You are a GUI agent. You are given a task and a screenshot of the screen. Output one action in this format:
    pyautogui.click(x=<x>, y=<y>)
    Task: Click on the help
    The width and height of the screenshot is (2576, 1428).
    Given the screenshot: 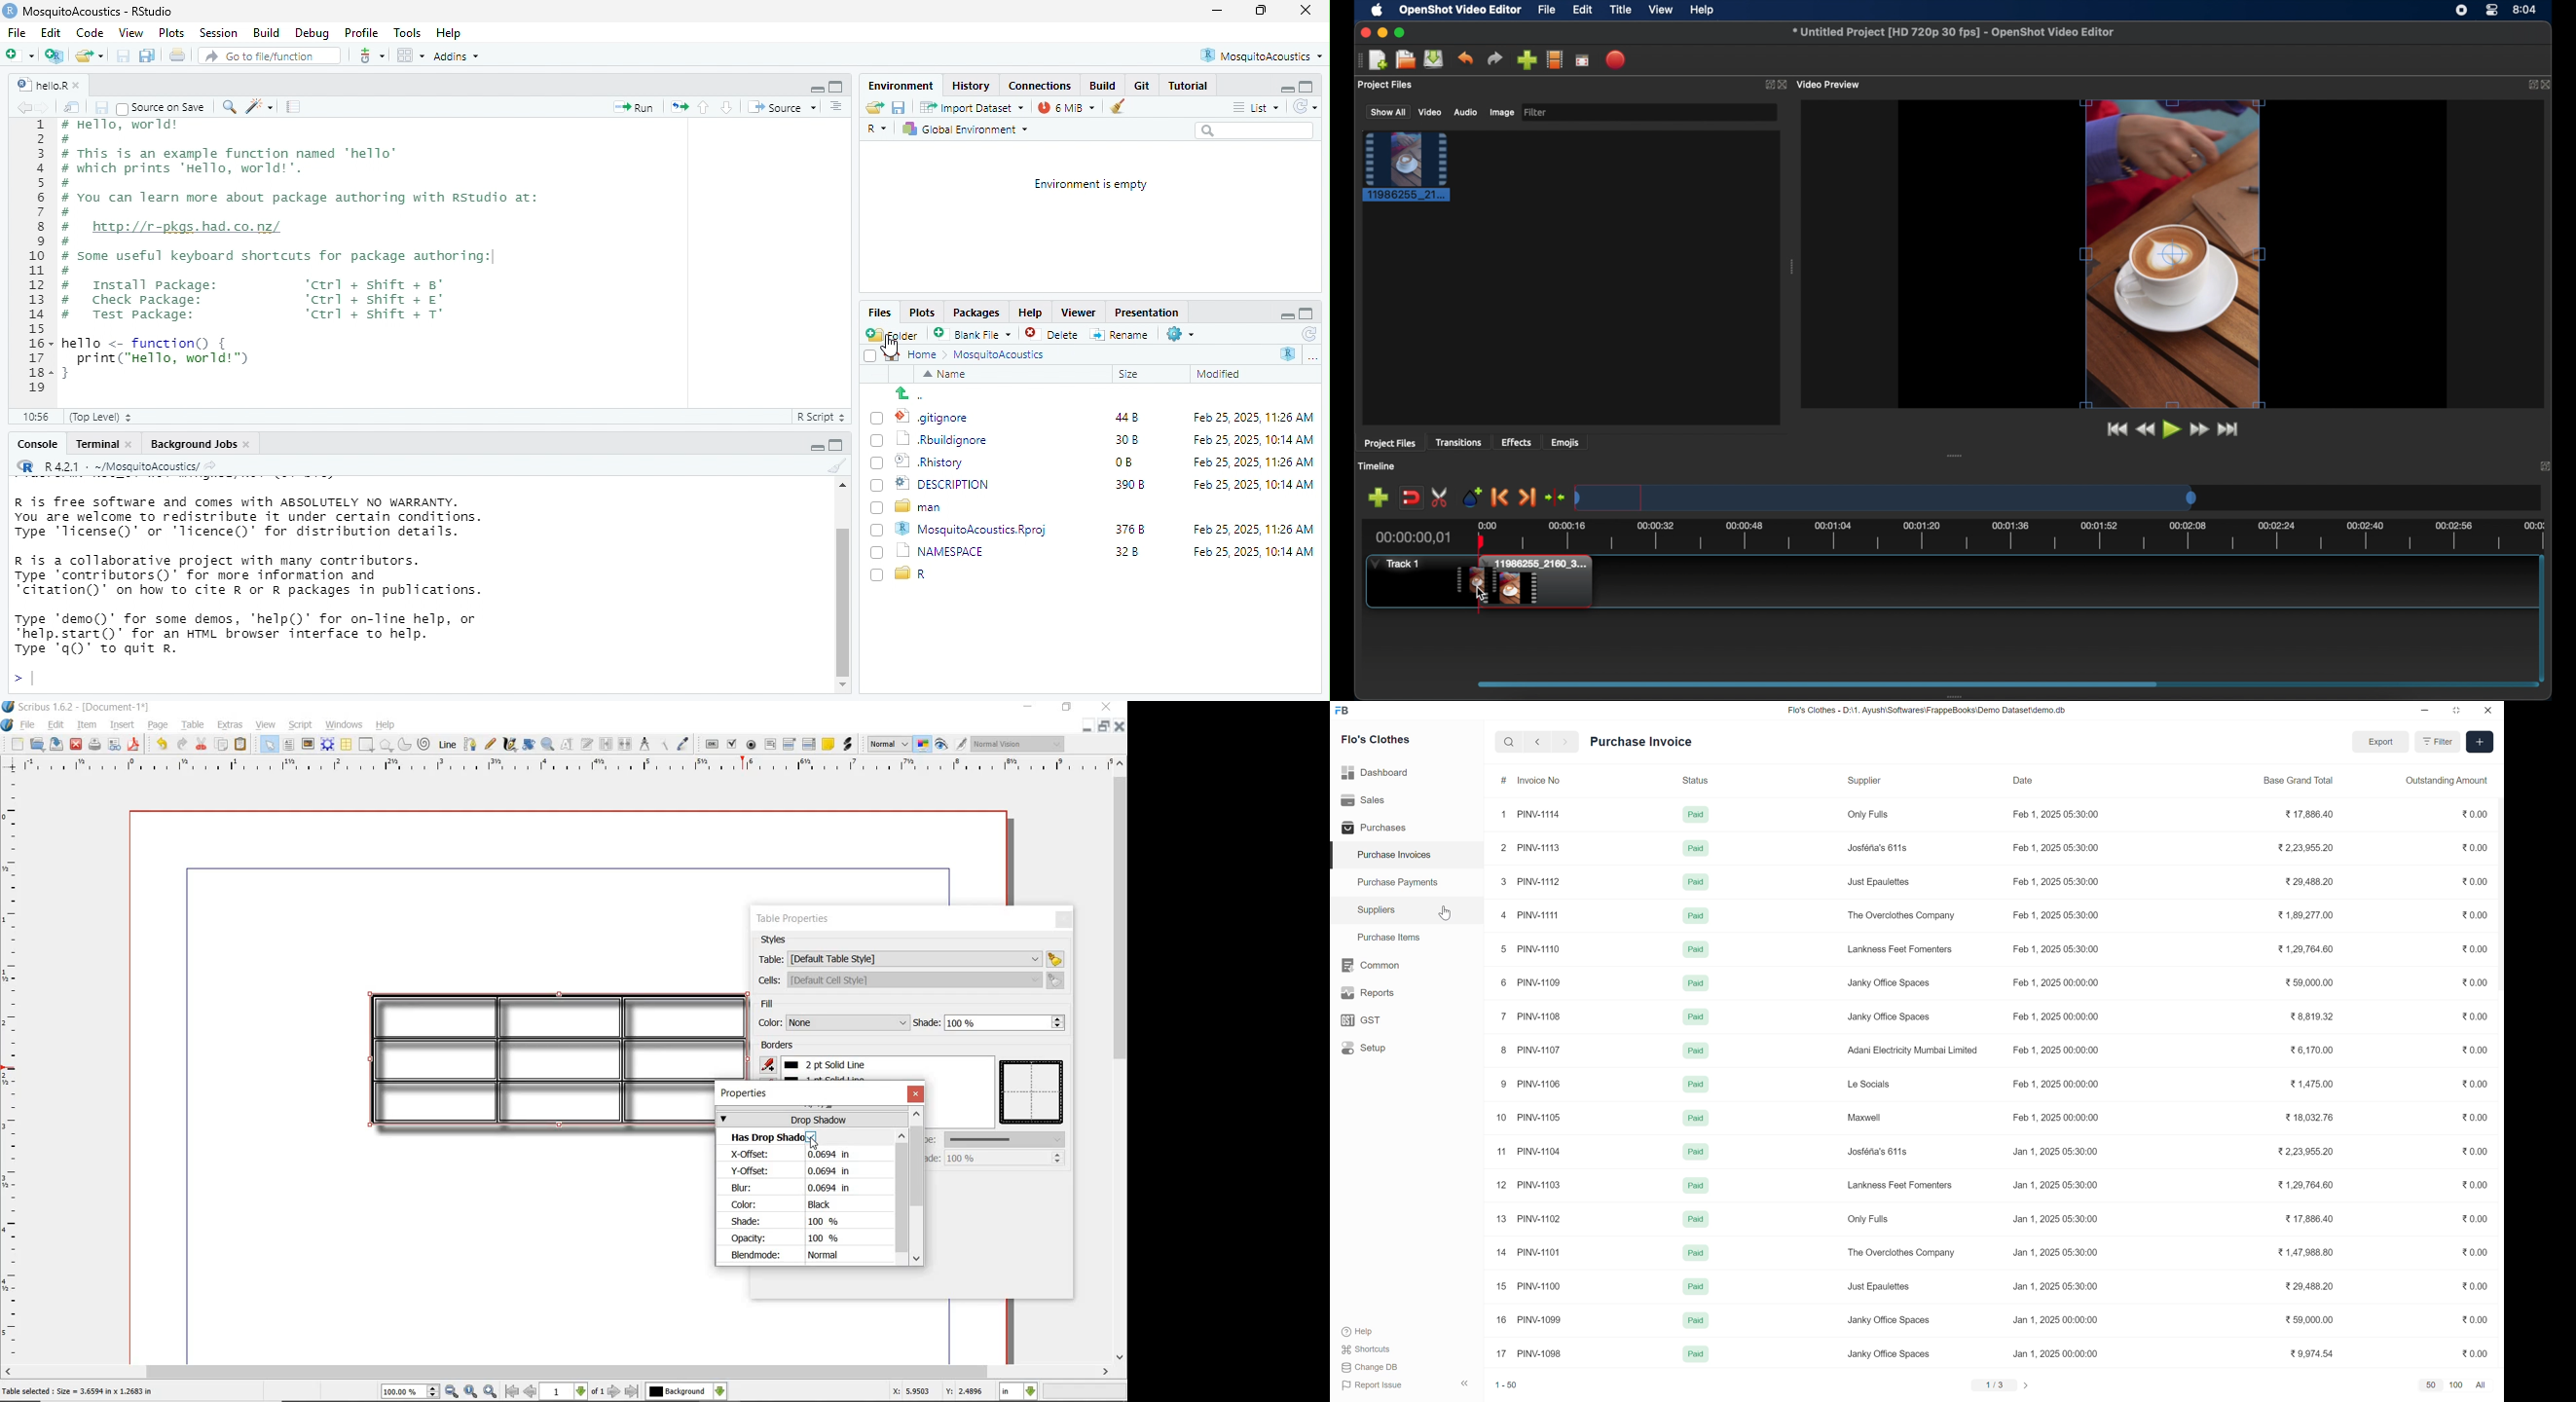 What is the action you would take?
    pyautogui.click(x=384, y=726)
    